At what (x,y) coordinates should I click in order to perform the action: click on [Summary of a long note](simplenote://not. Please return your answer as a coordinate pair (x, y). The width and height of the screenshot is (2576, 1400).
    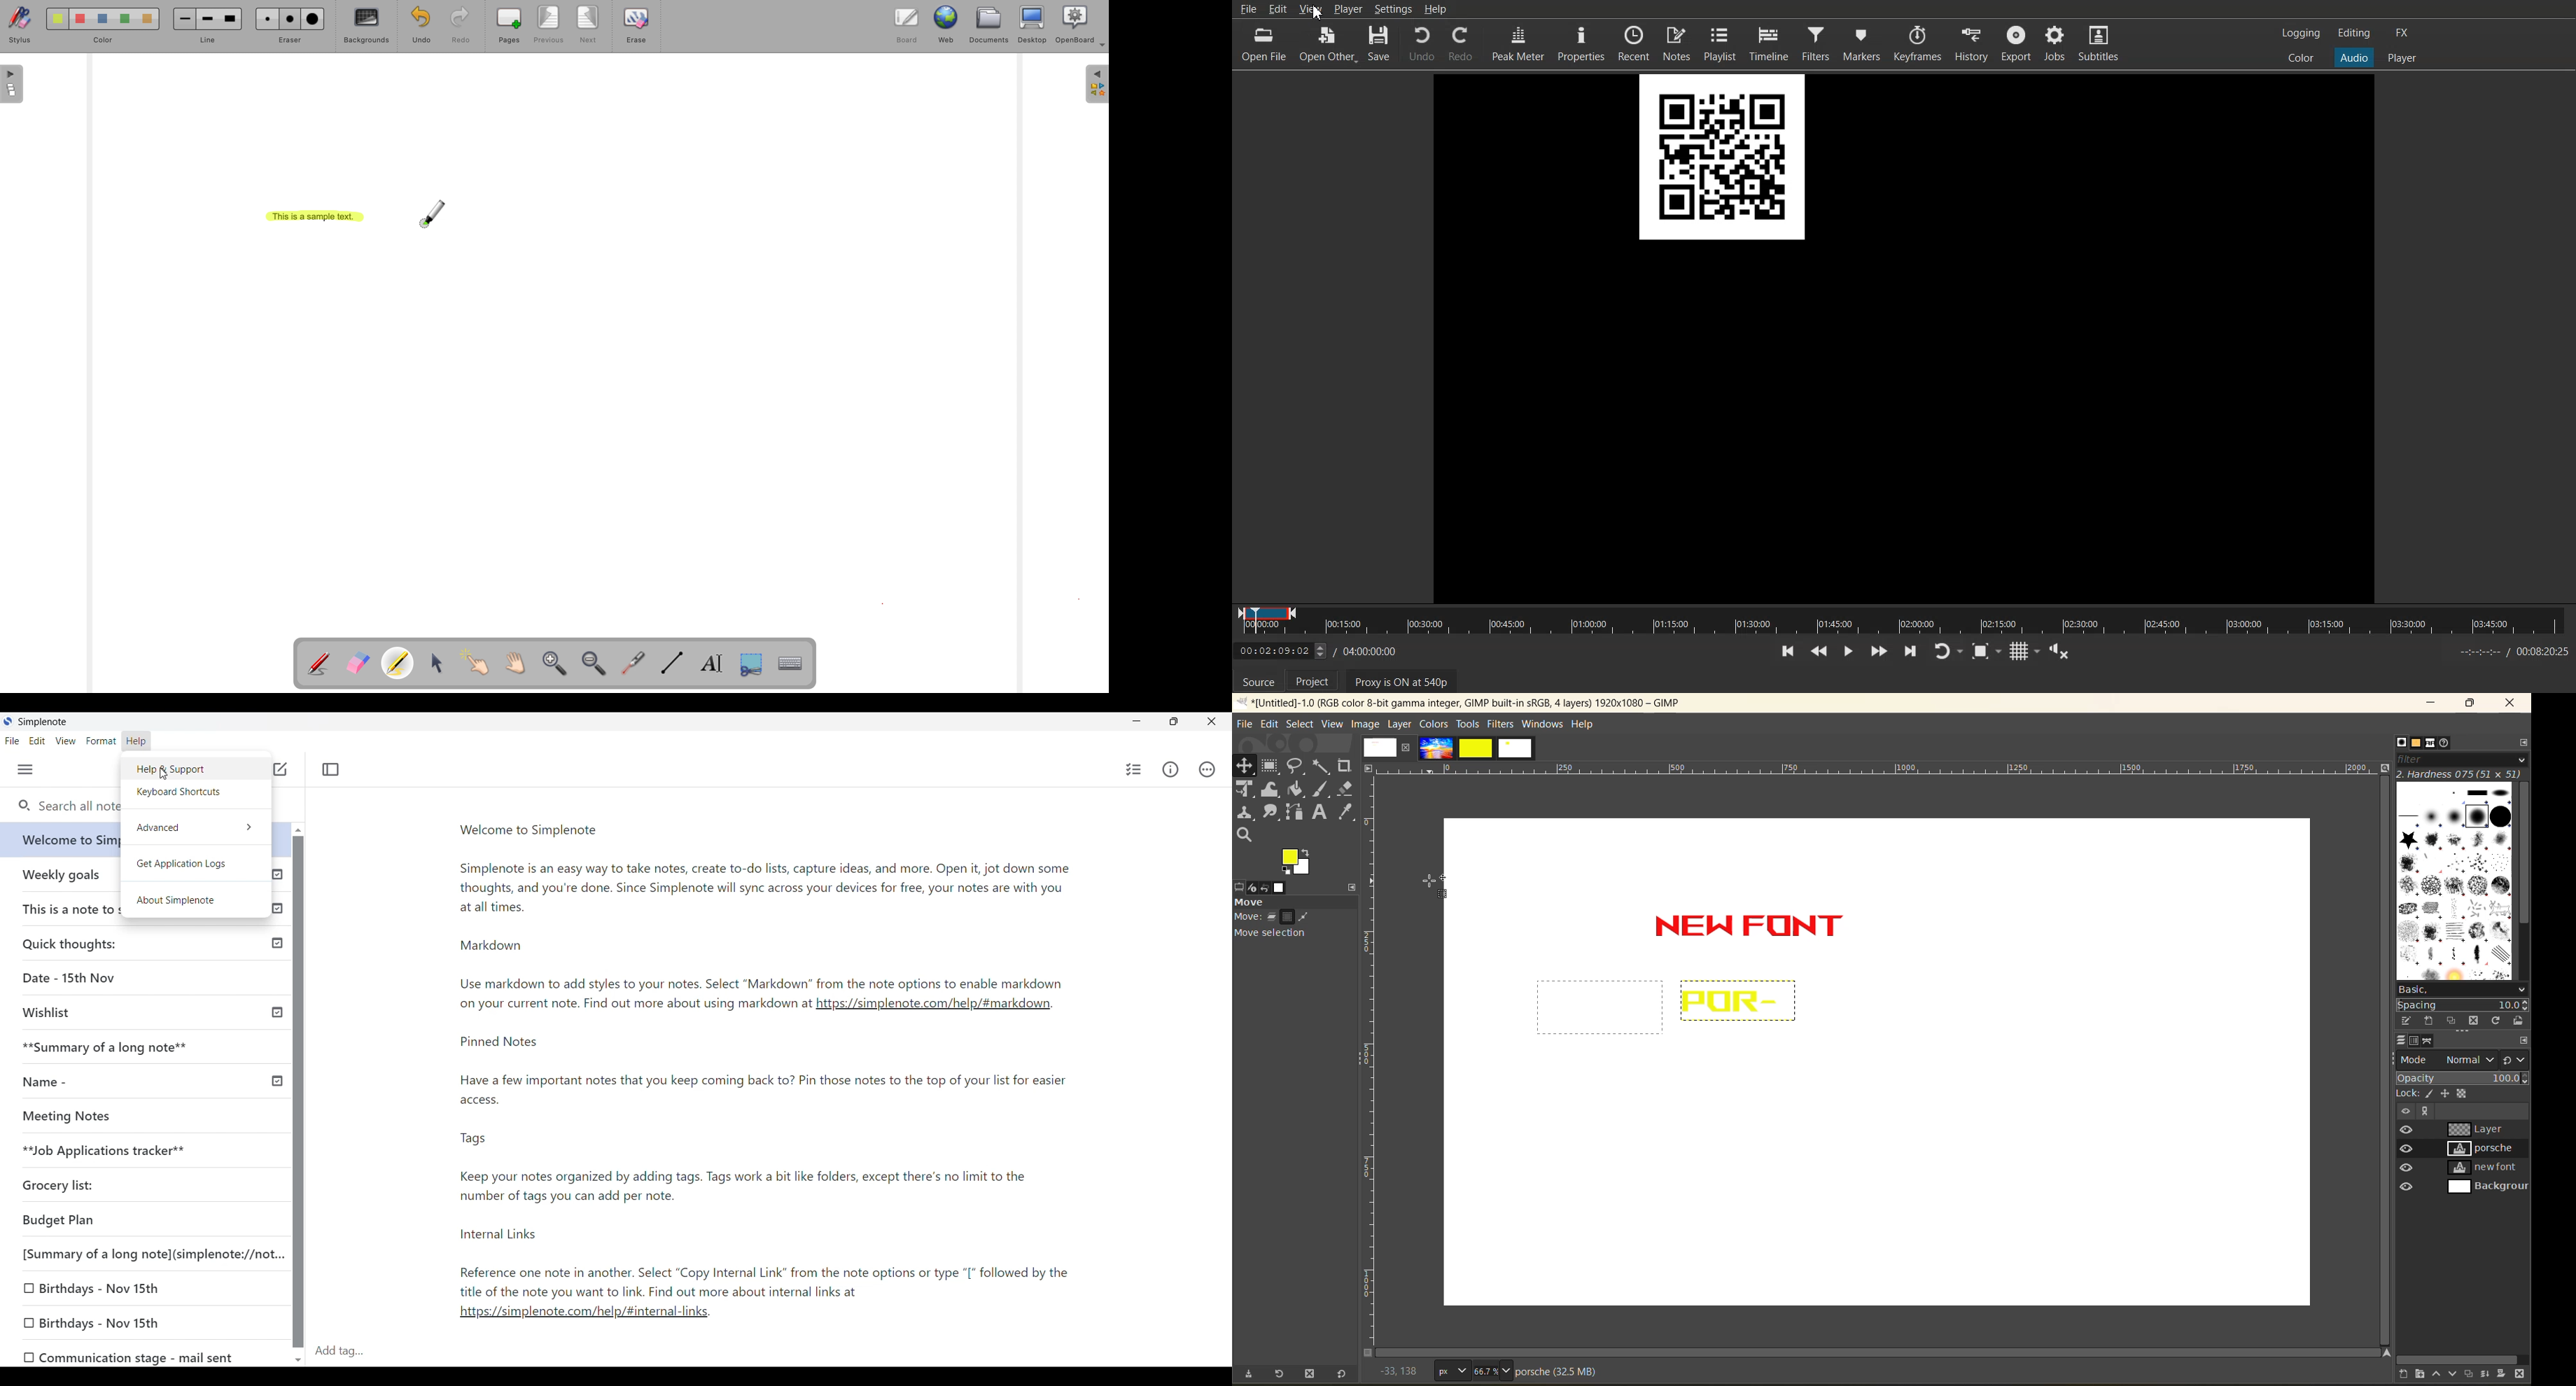
    Looking at the image, I should click on (145, 1254).